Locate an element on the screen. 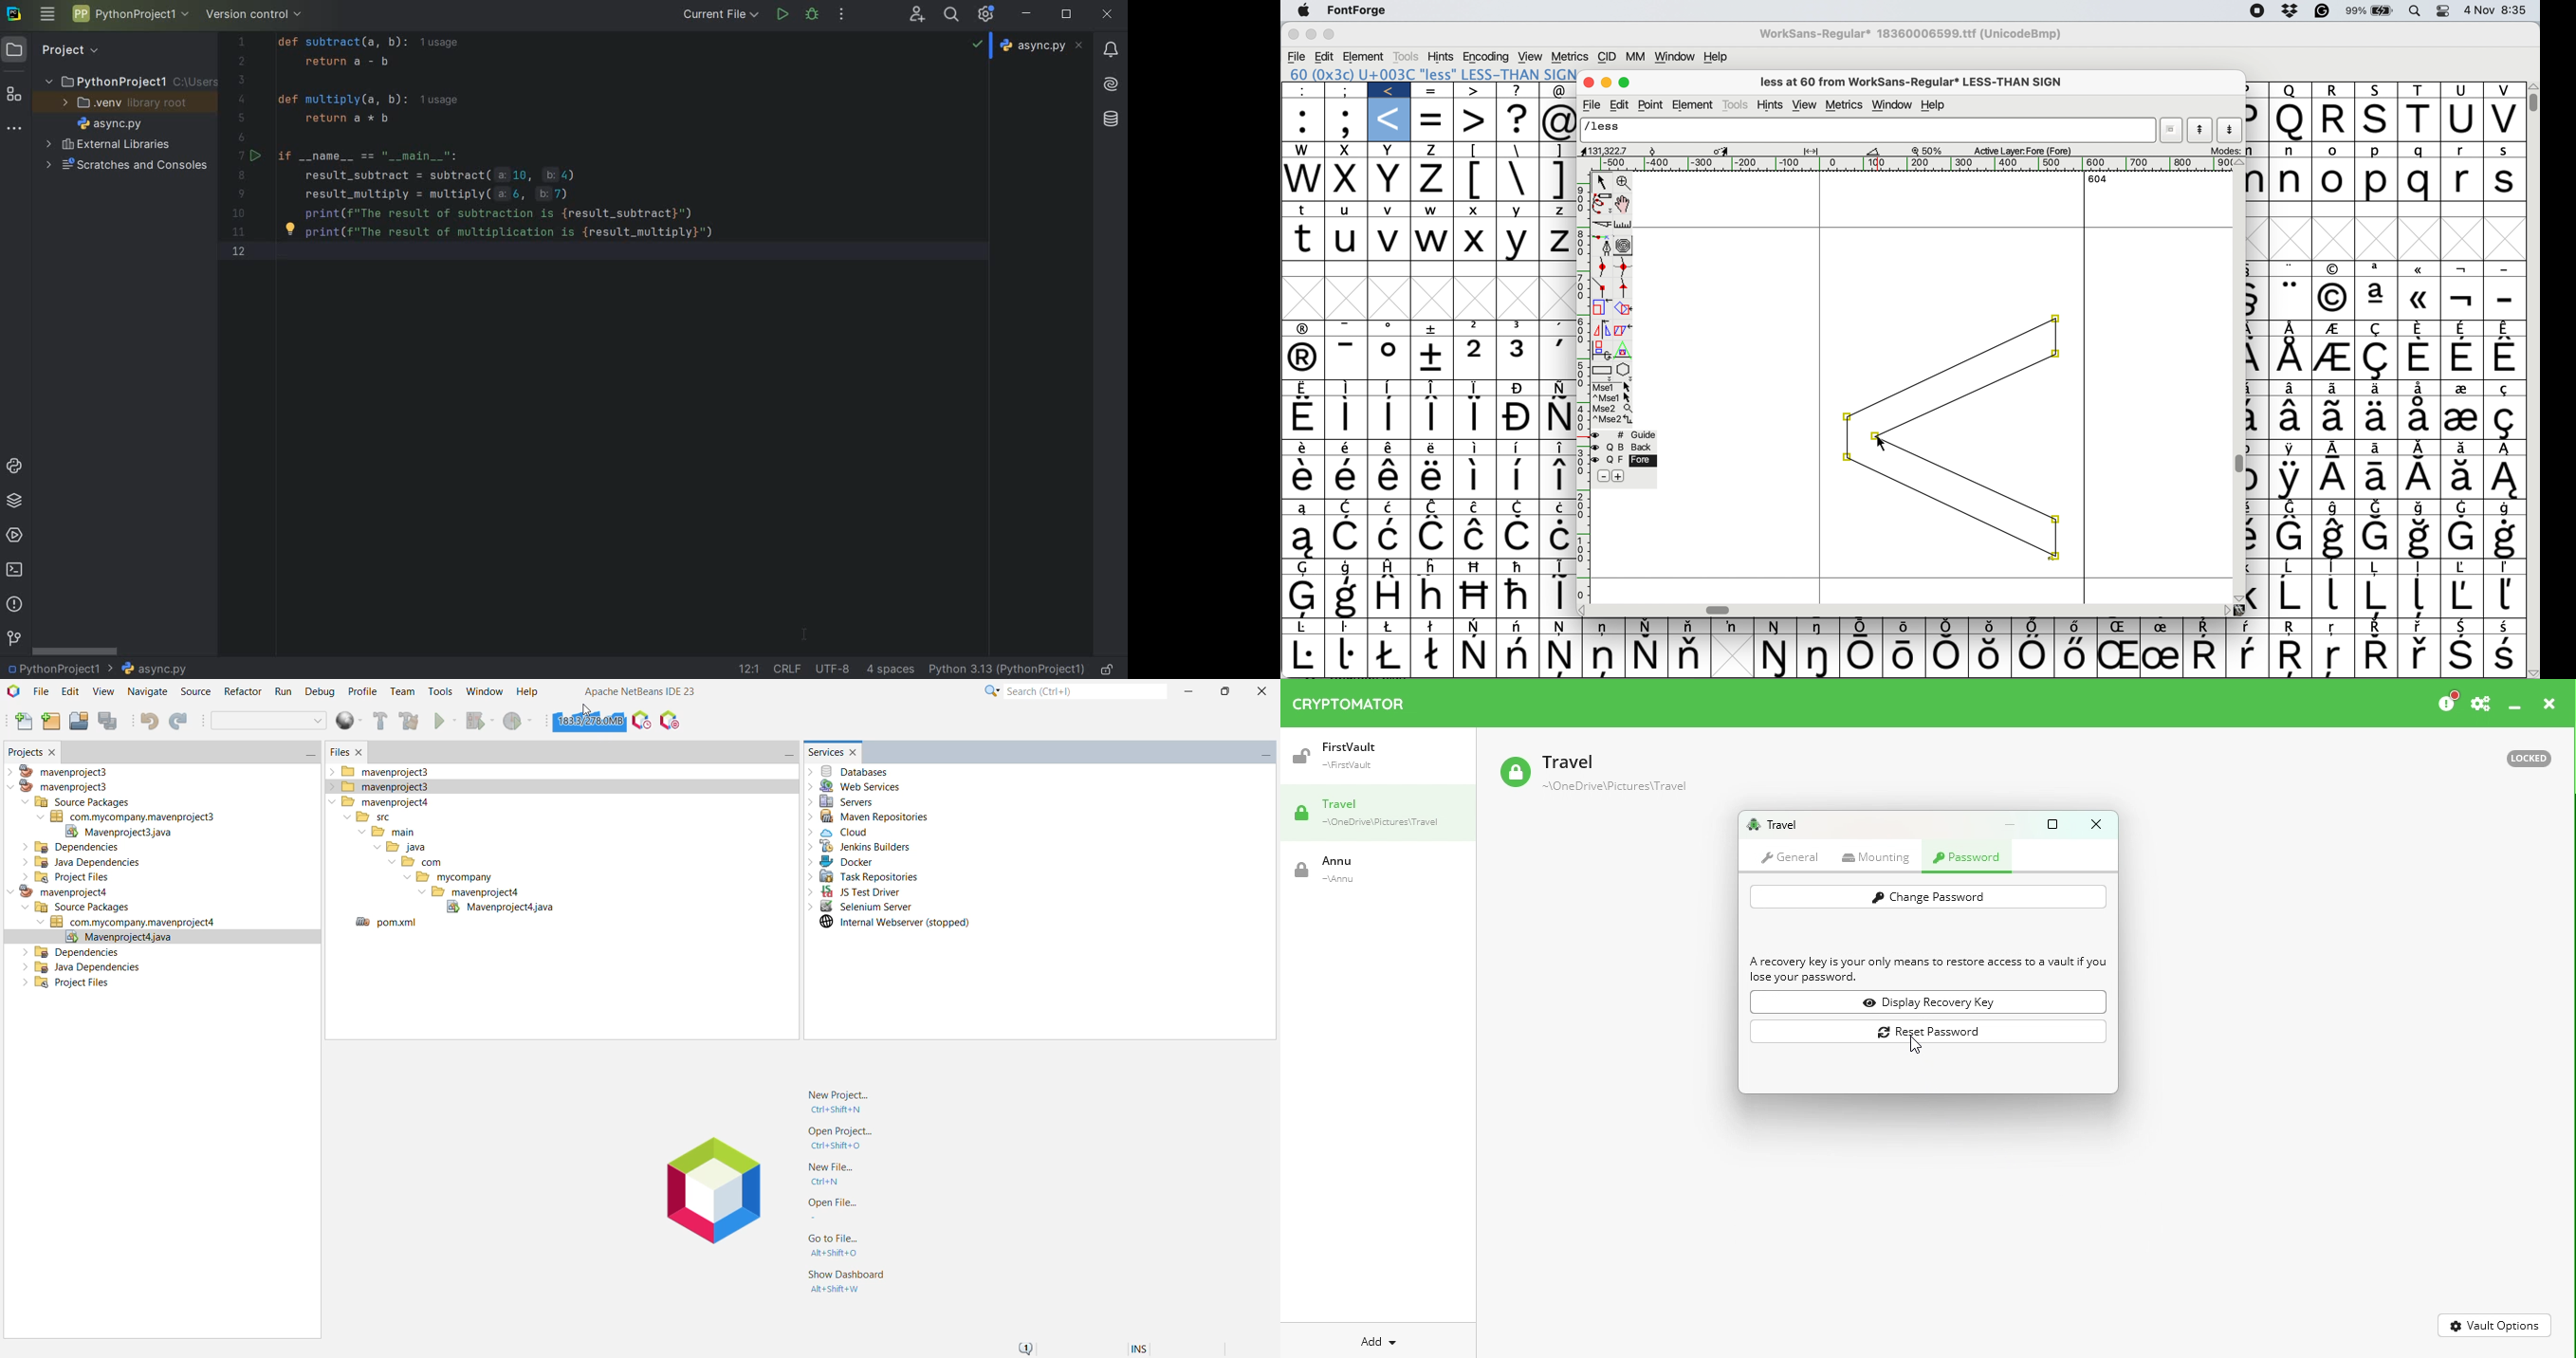  AI Assistant is located at coordinates (1111, 85).